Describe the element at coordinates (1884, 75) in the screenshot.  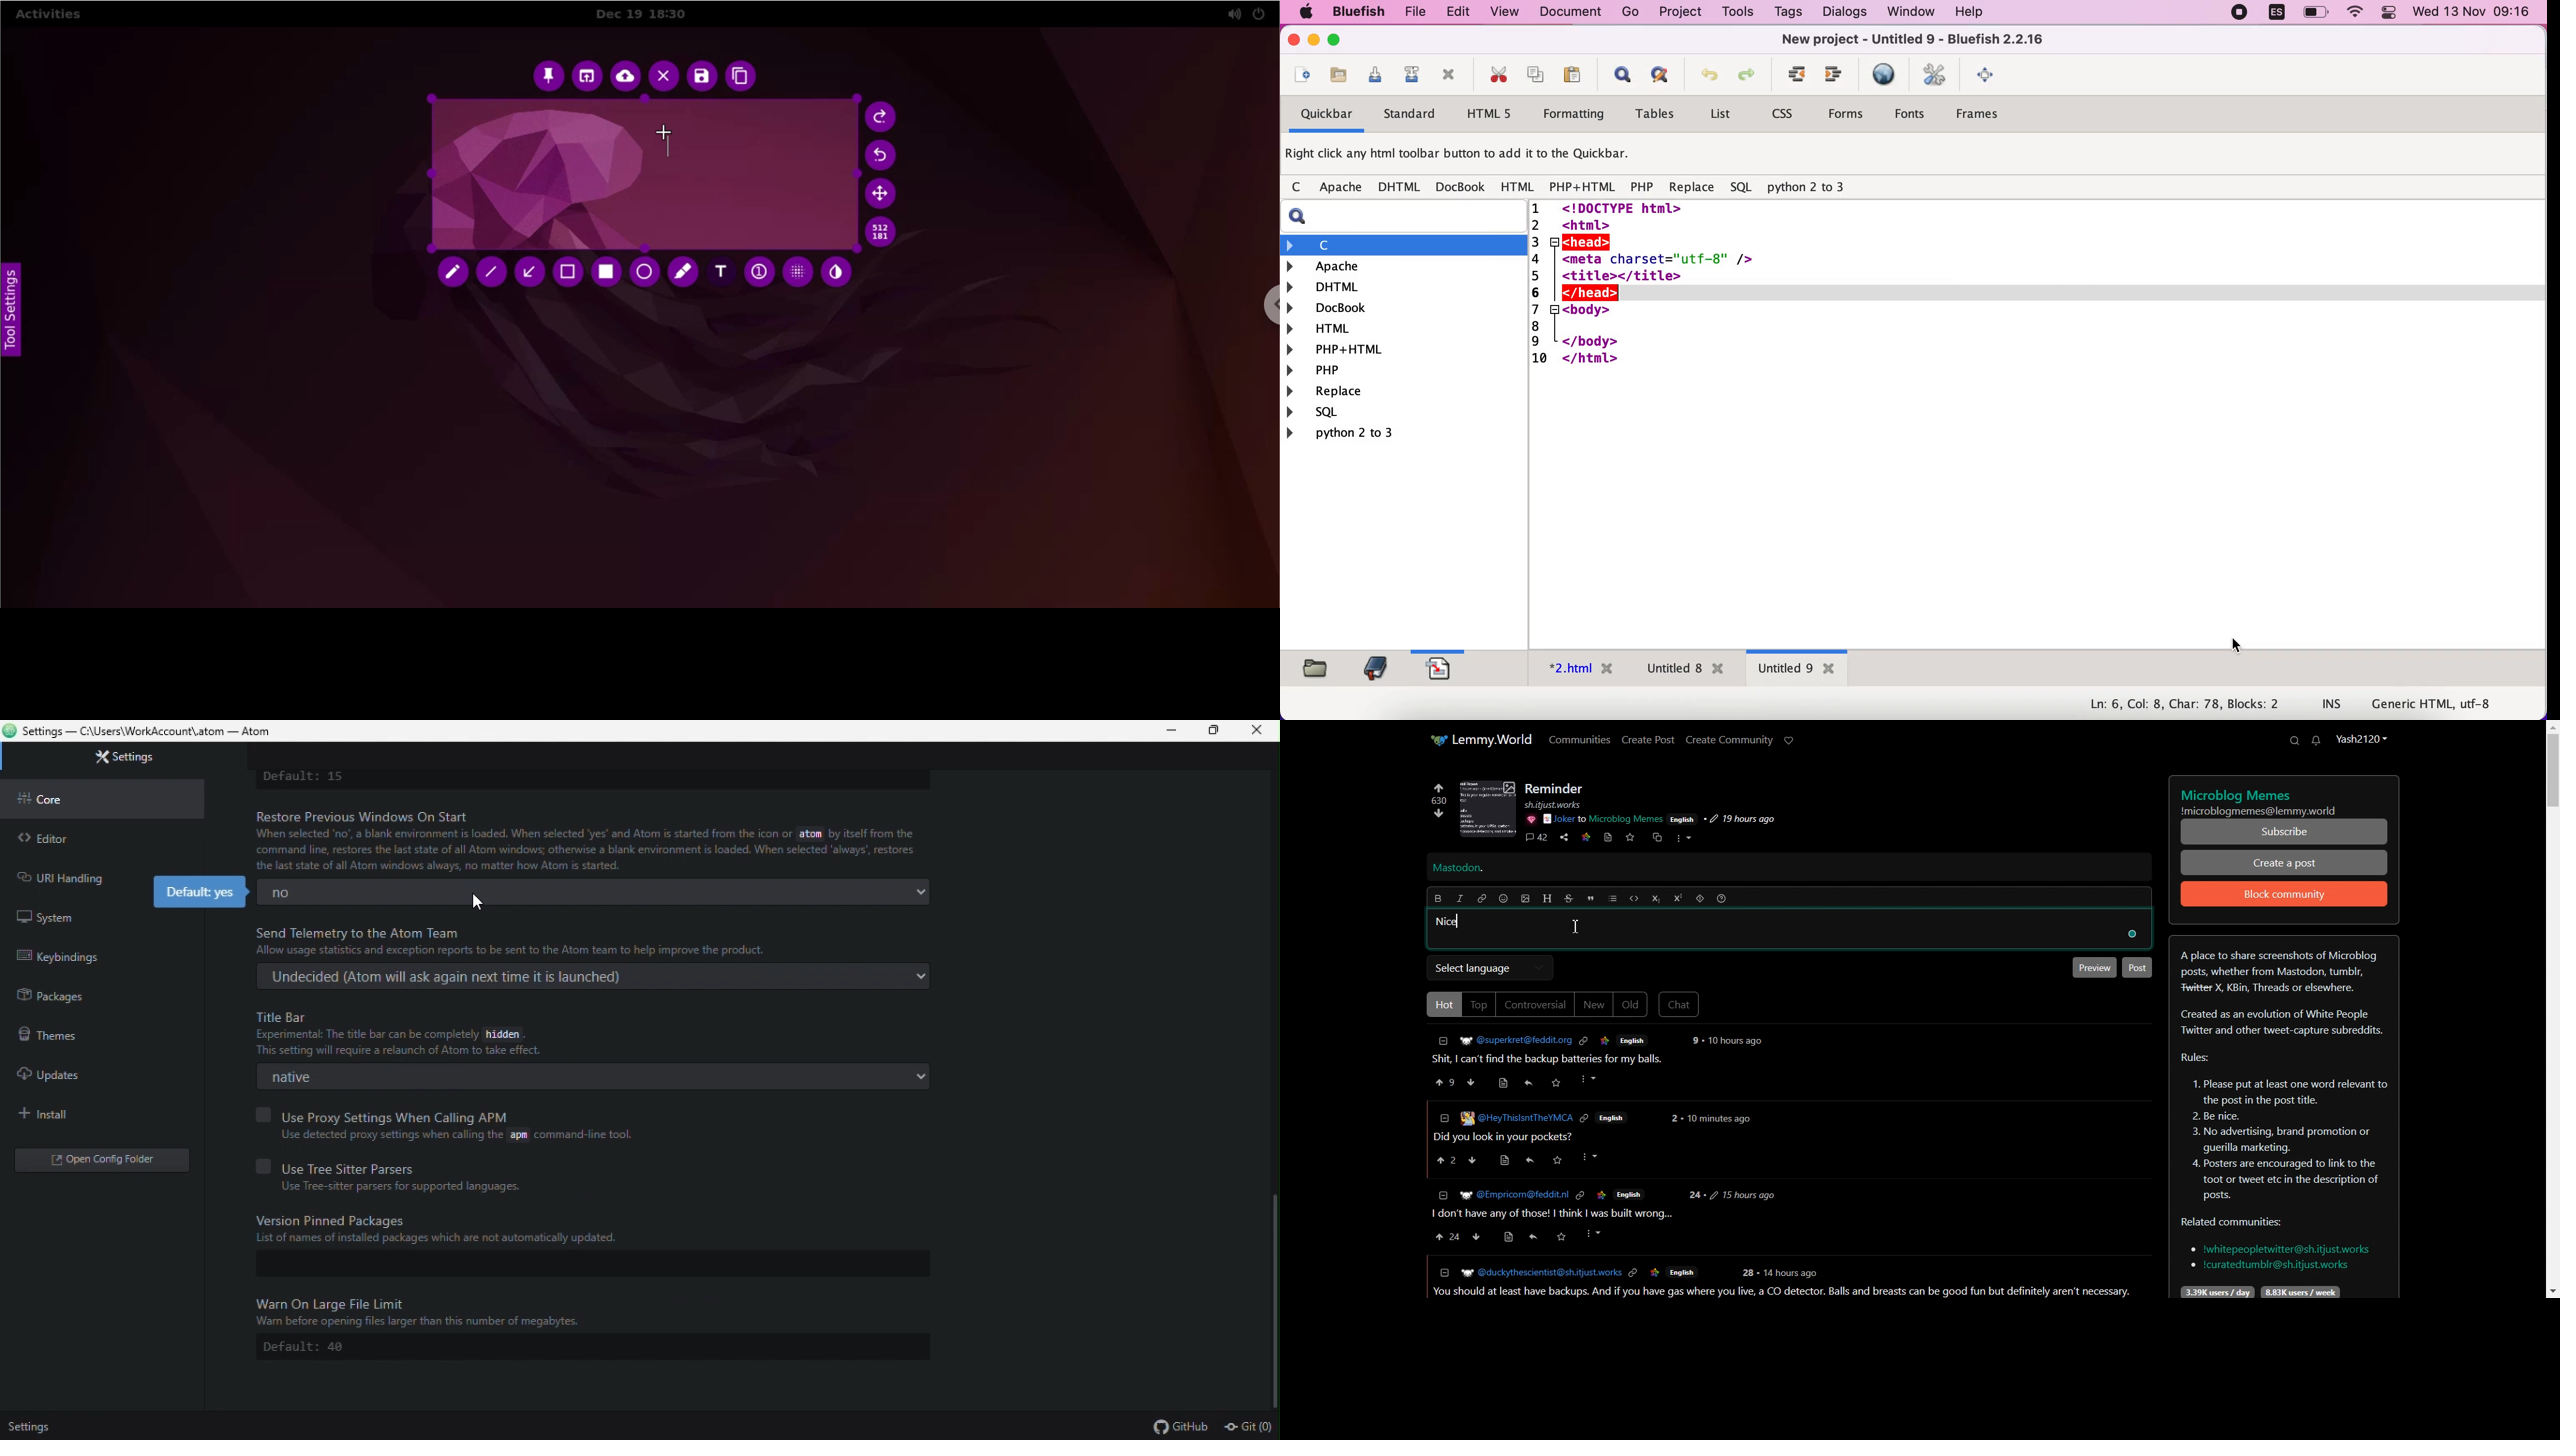
I see `preview in browser` at that location.